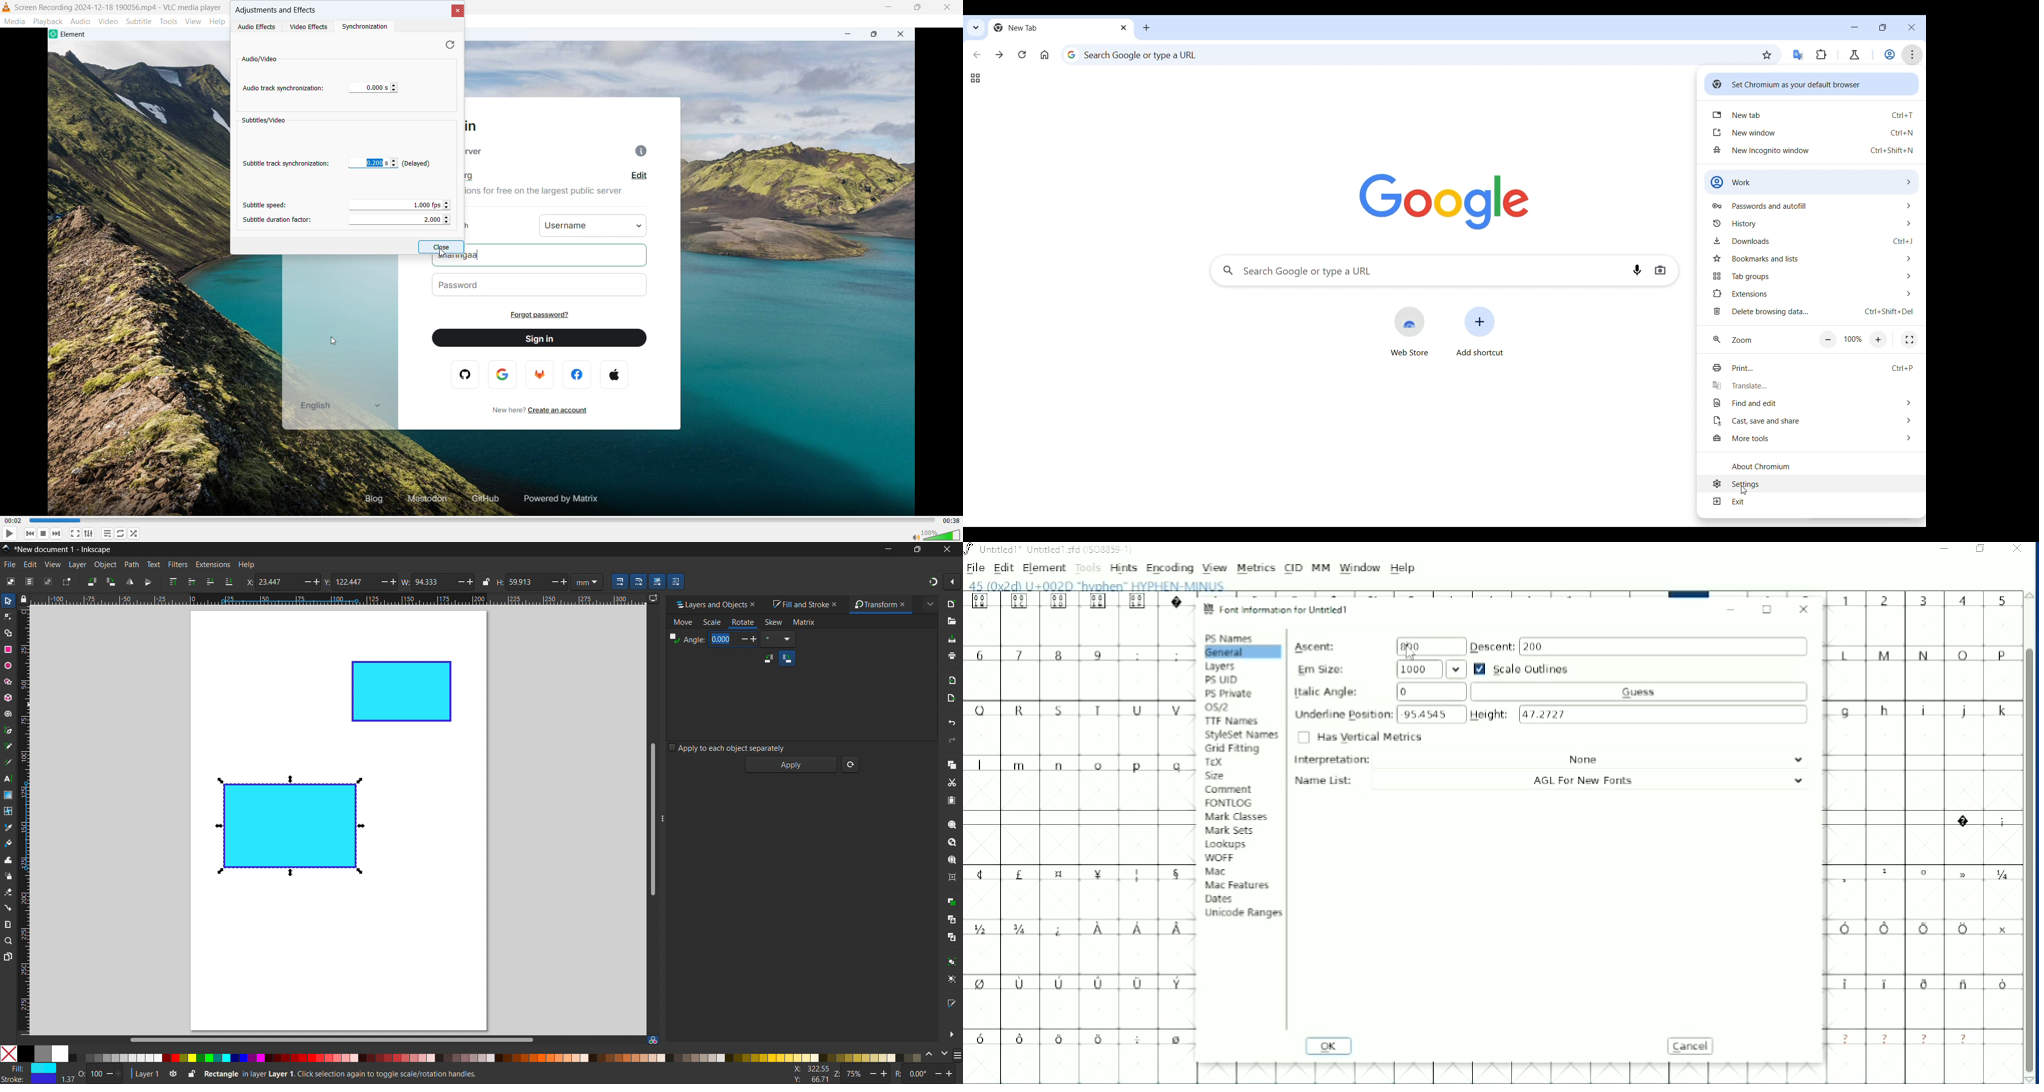 The image size is (2044, 1092). I want to click on Grid Fitting, so click(1234, 749).